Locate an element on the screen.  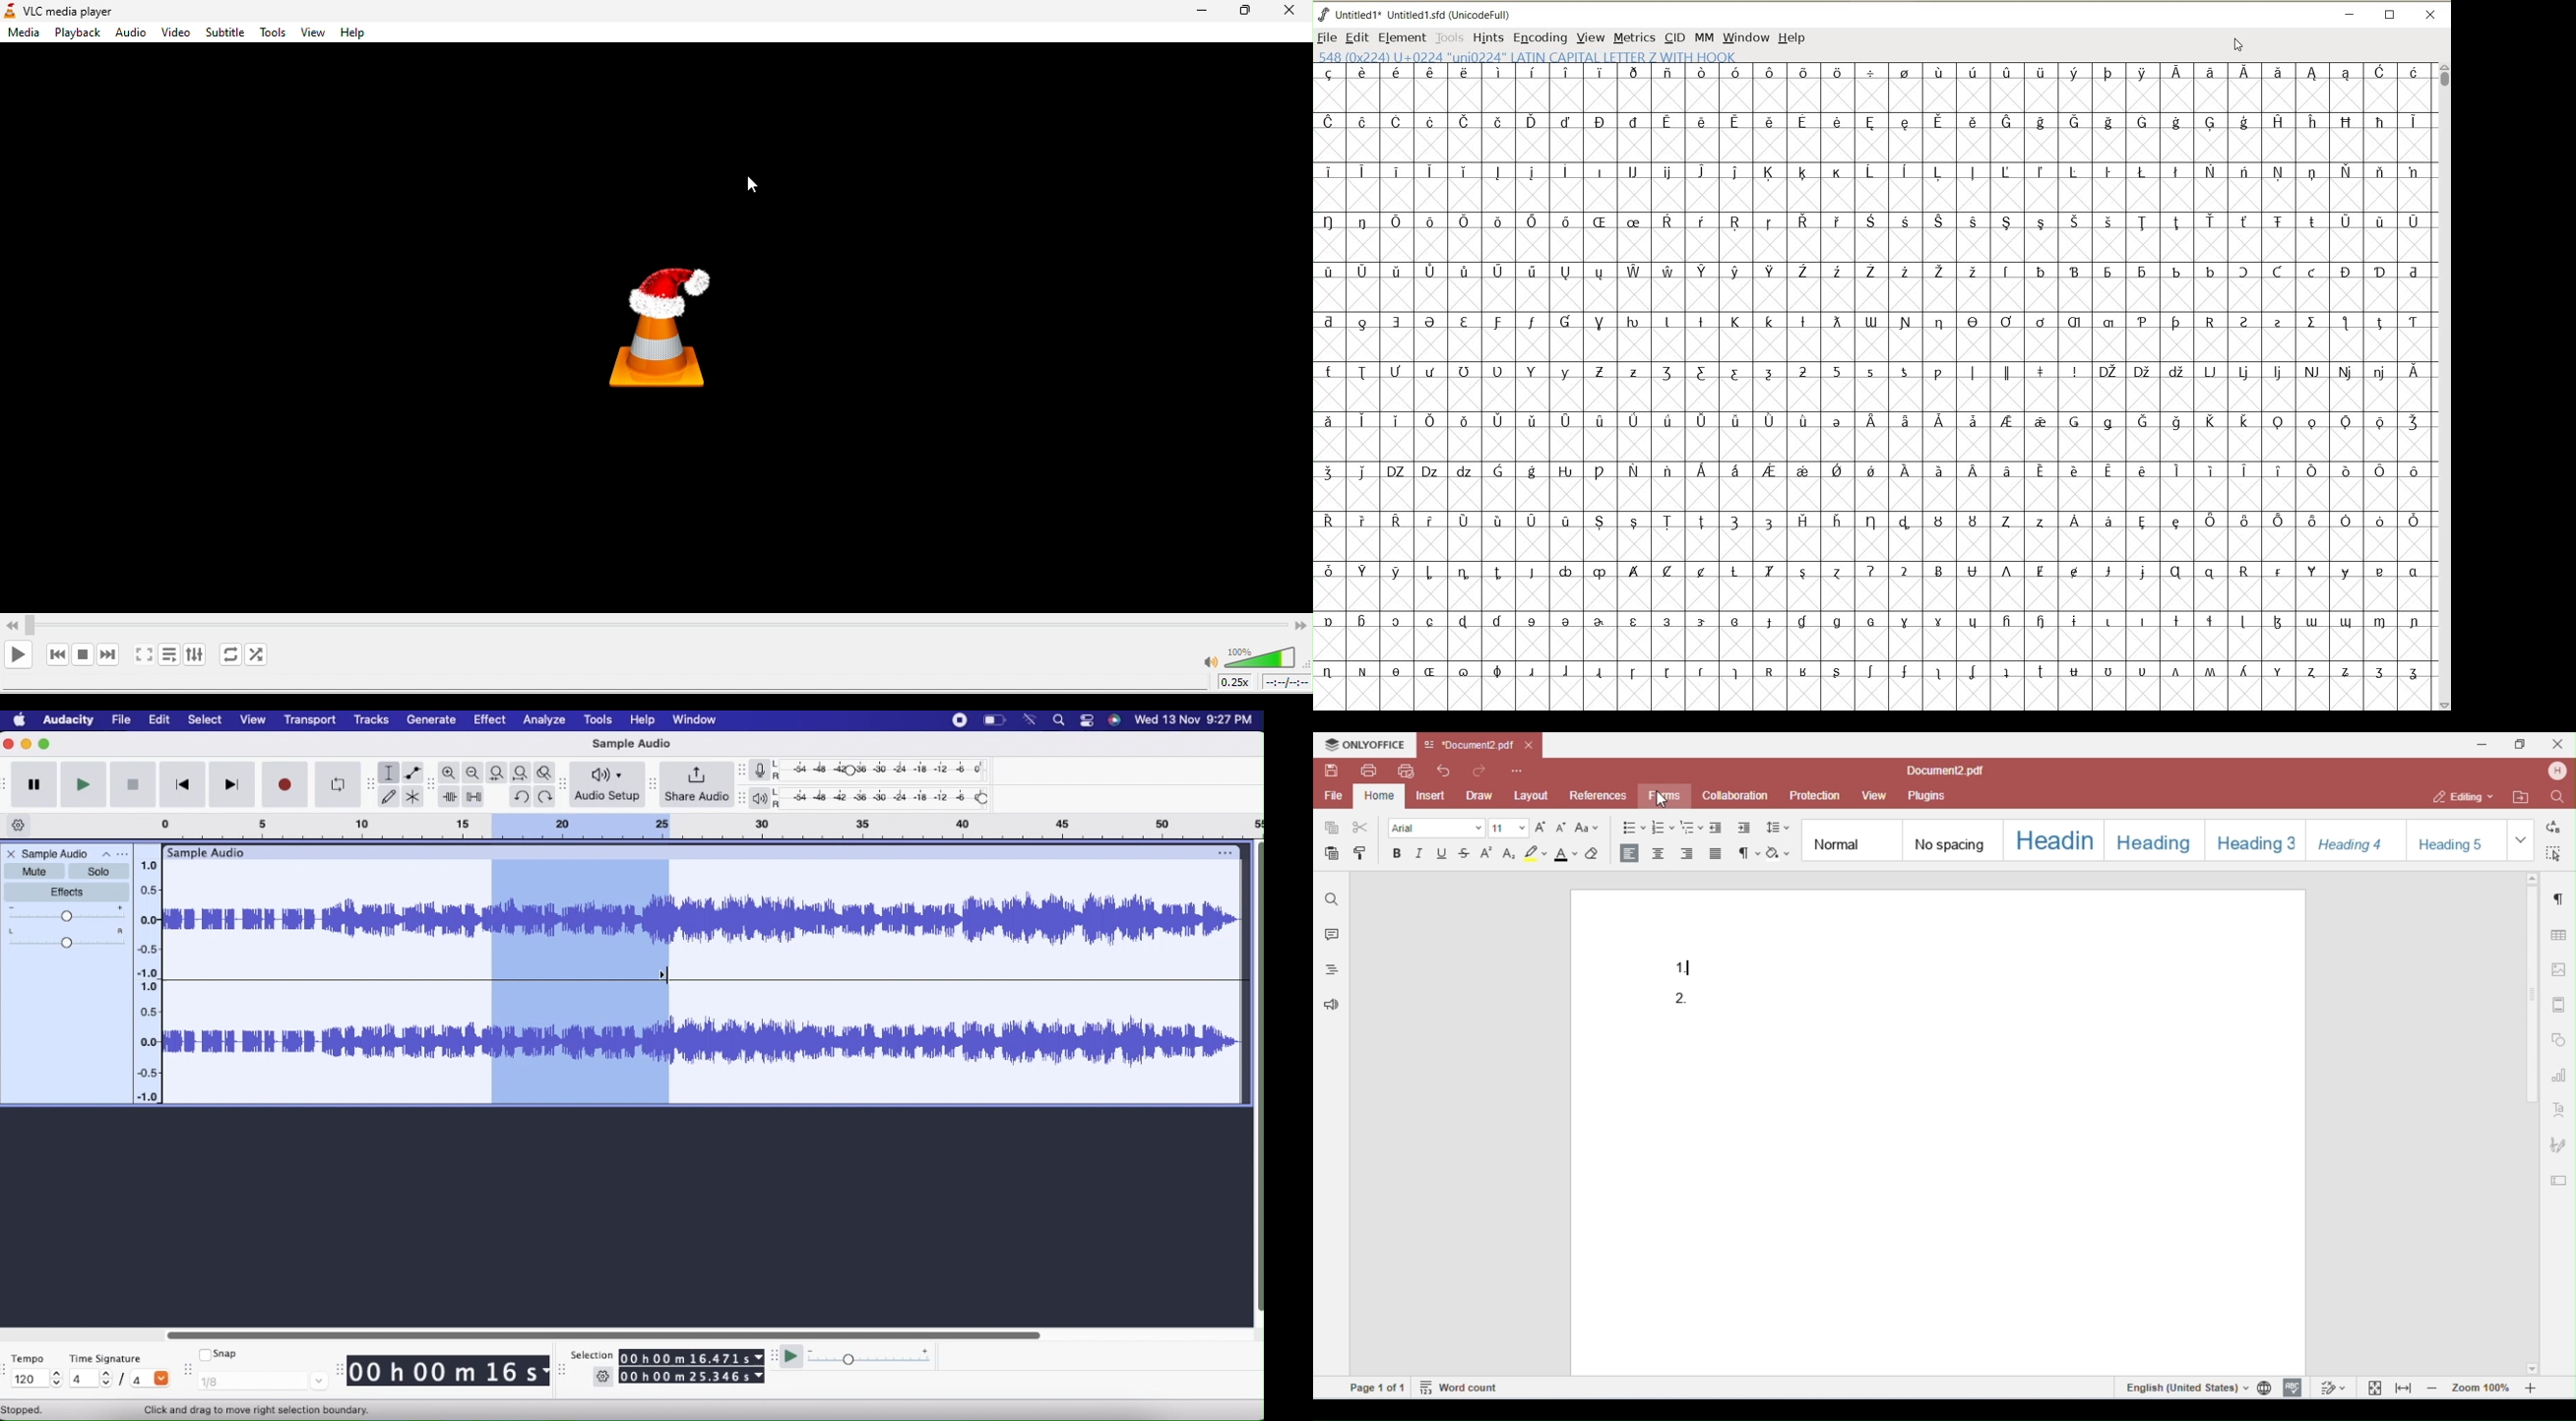
generate is located at coordinates (430, 720).